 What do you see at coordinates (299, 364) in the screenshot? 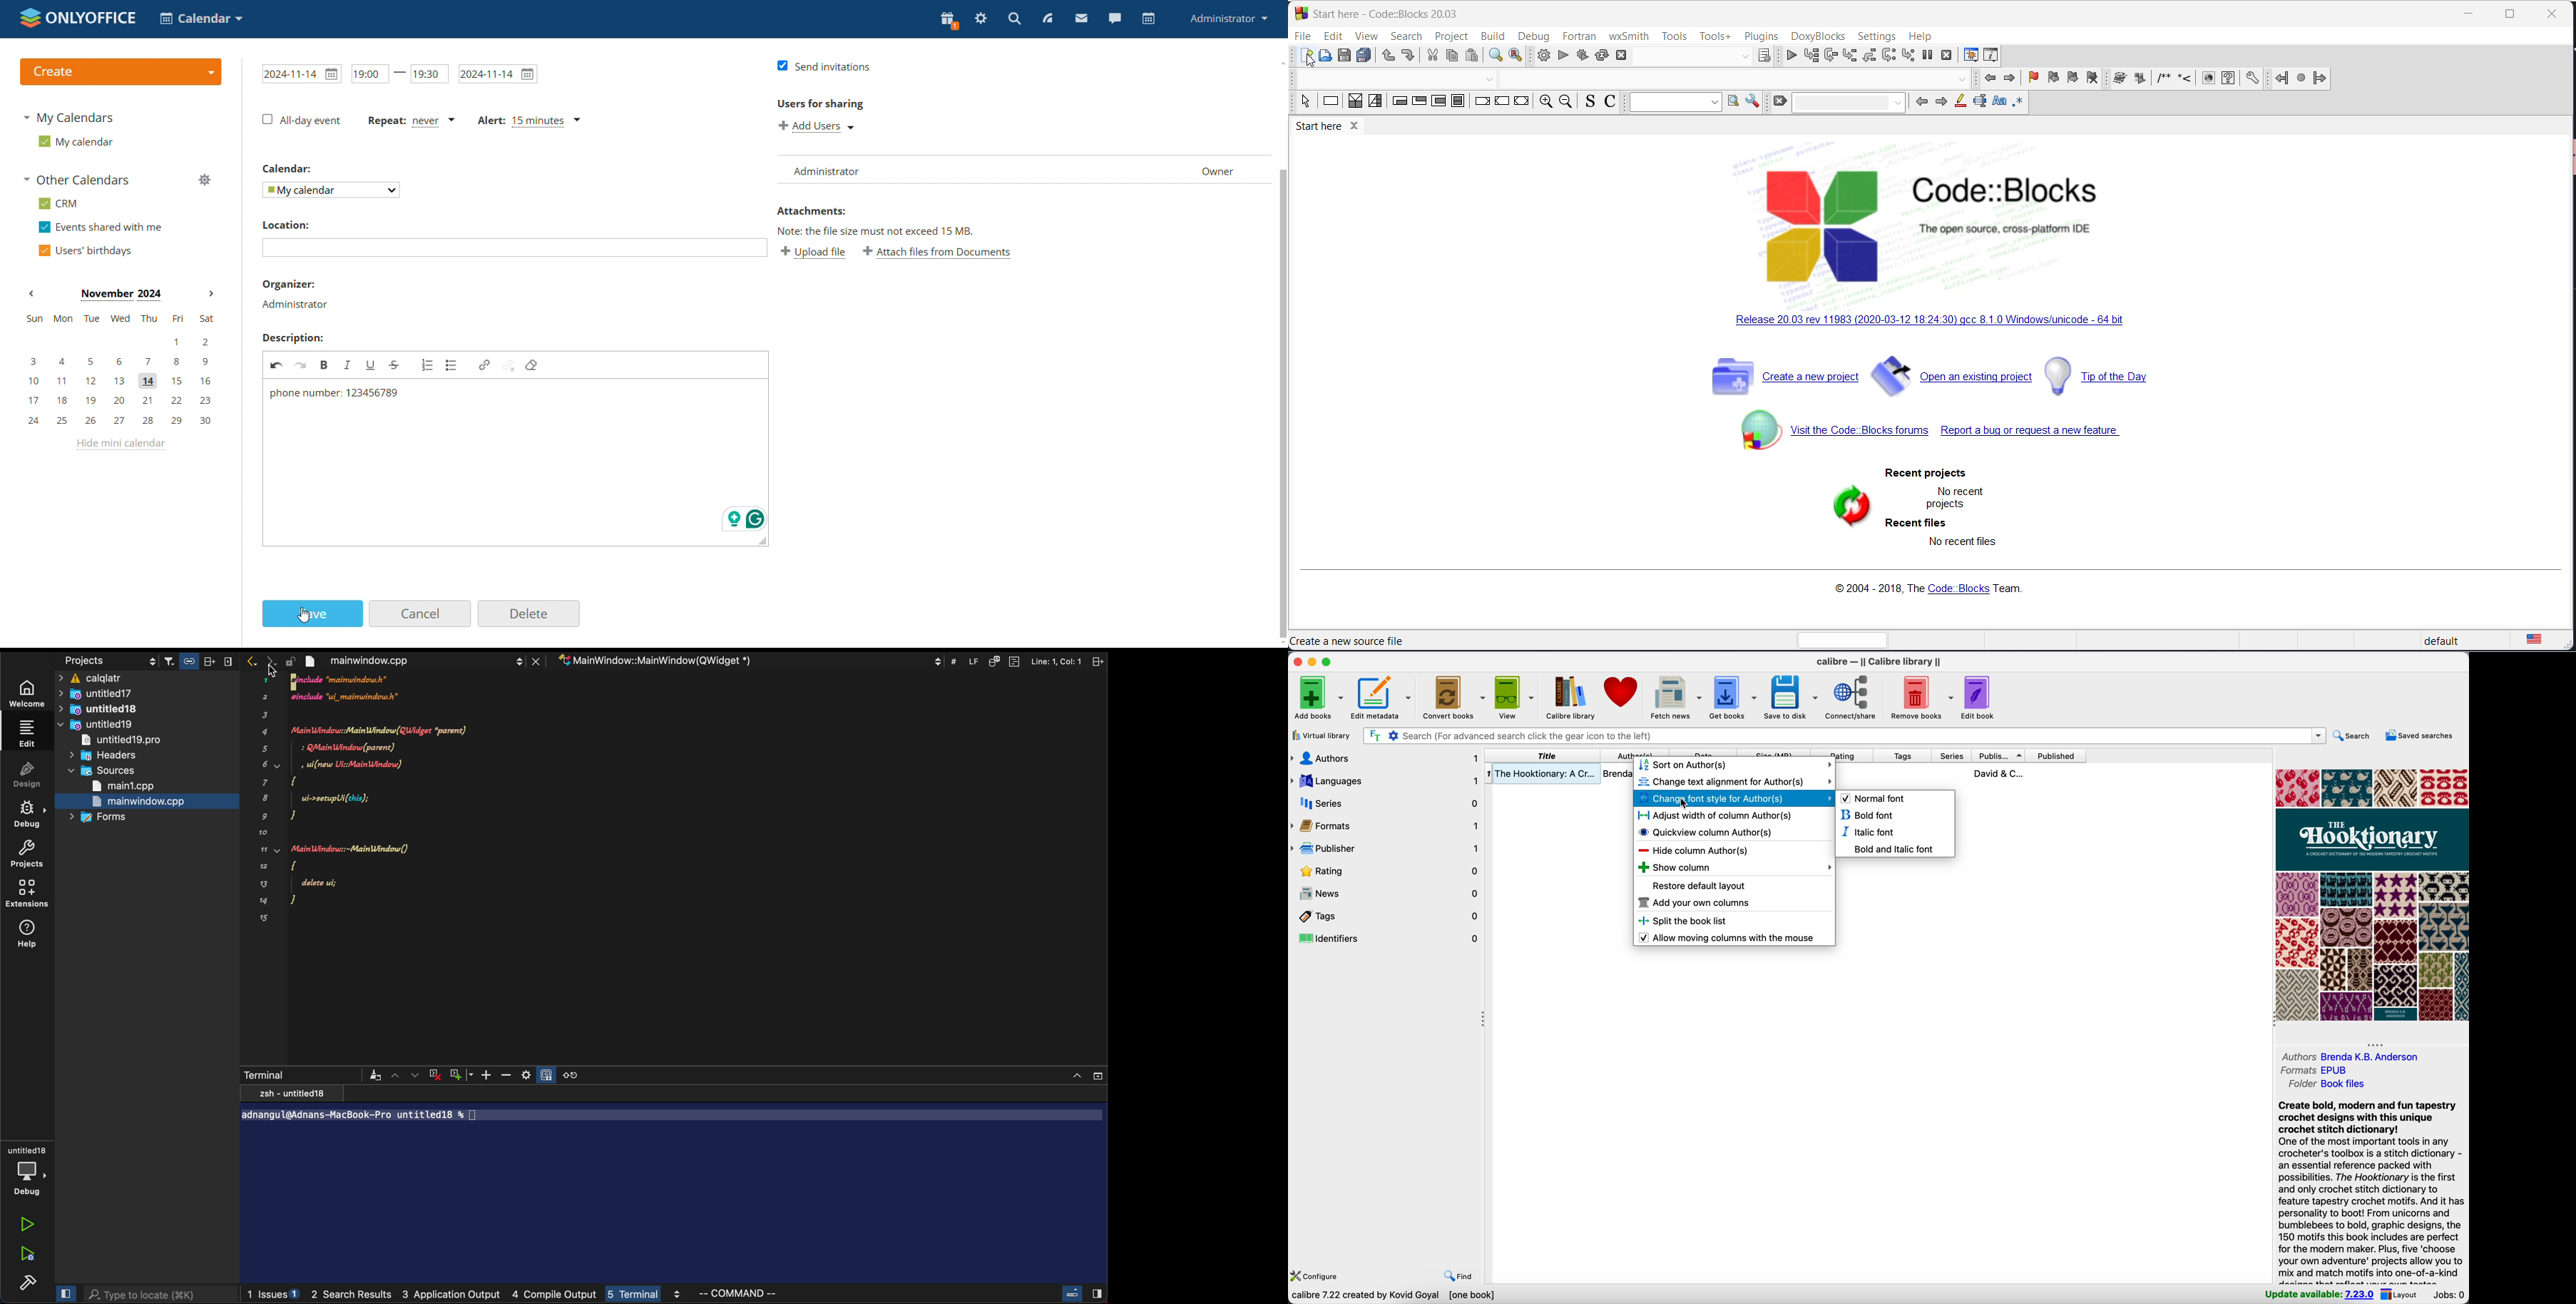
I see `redo` at bounding box center [299, 364].